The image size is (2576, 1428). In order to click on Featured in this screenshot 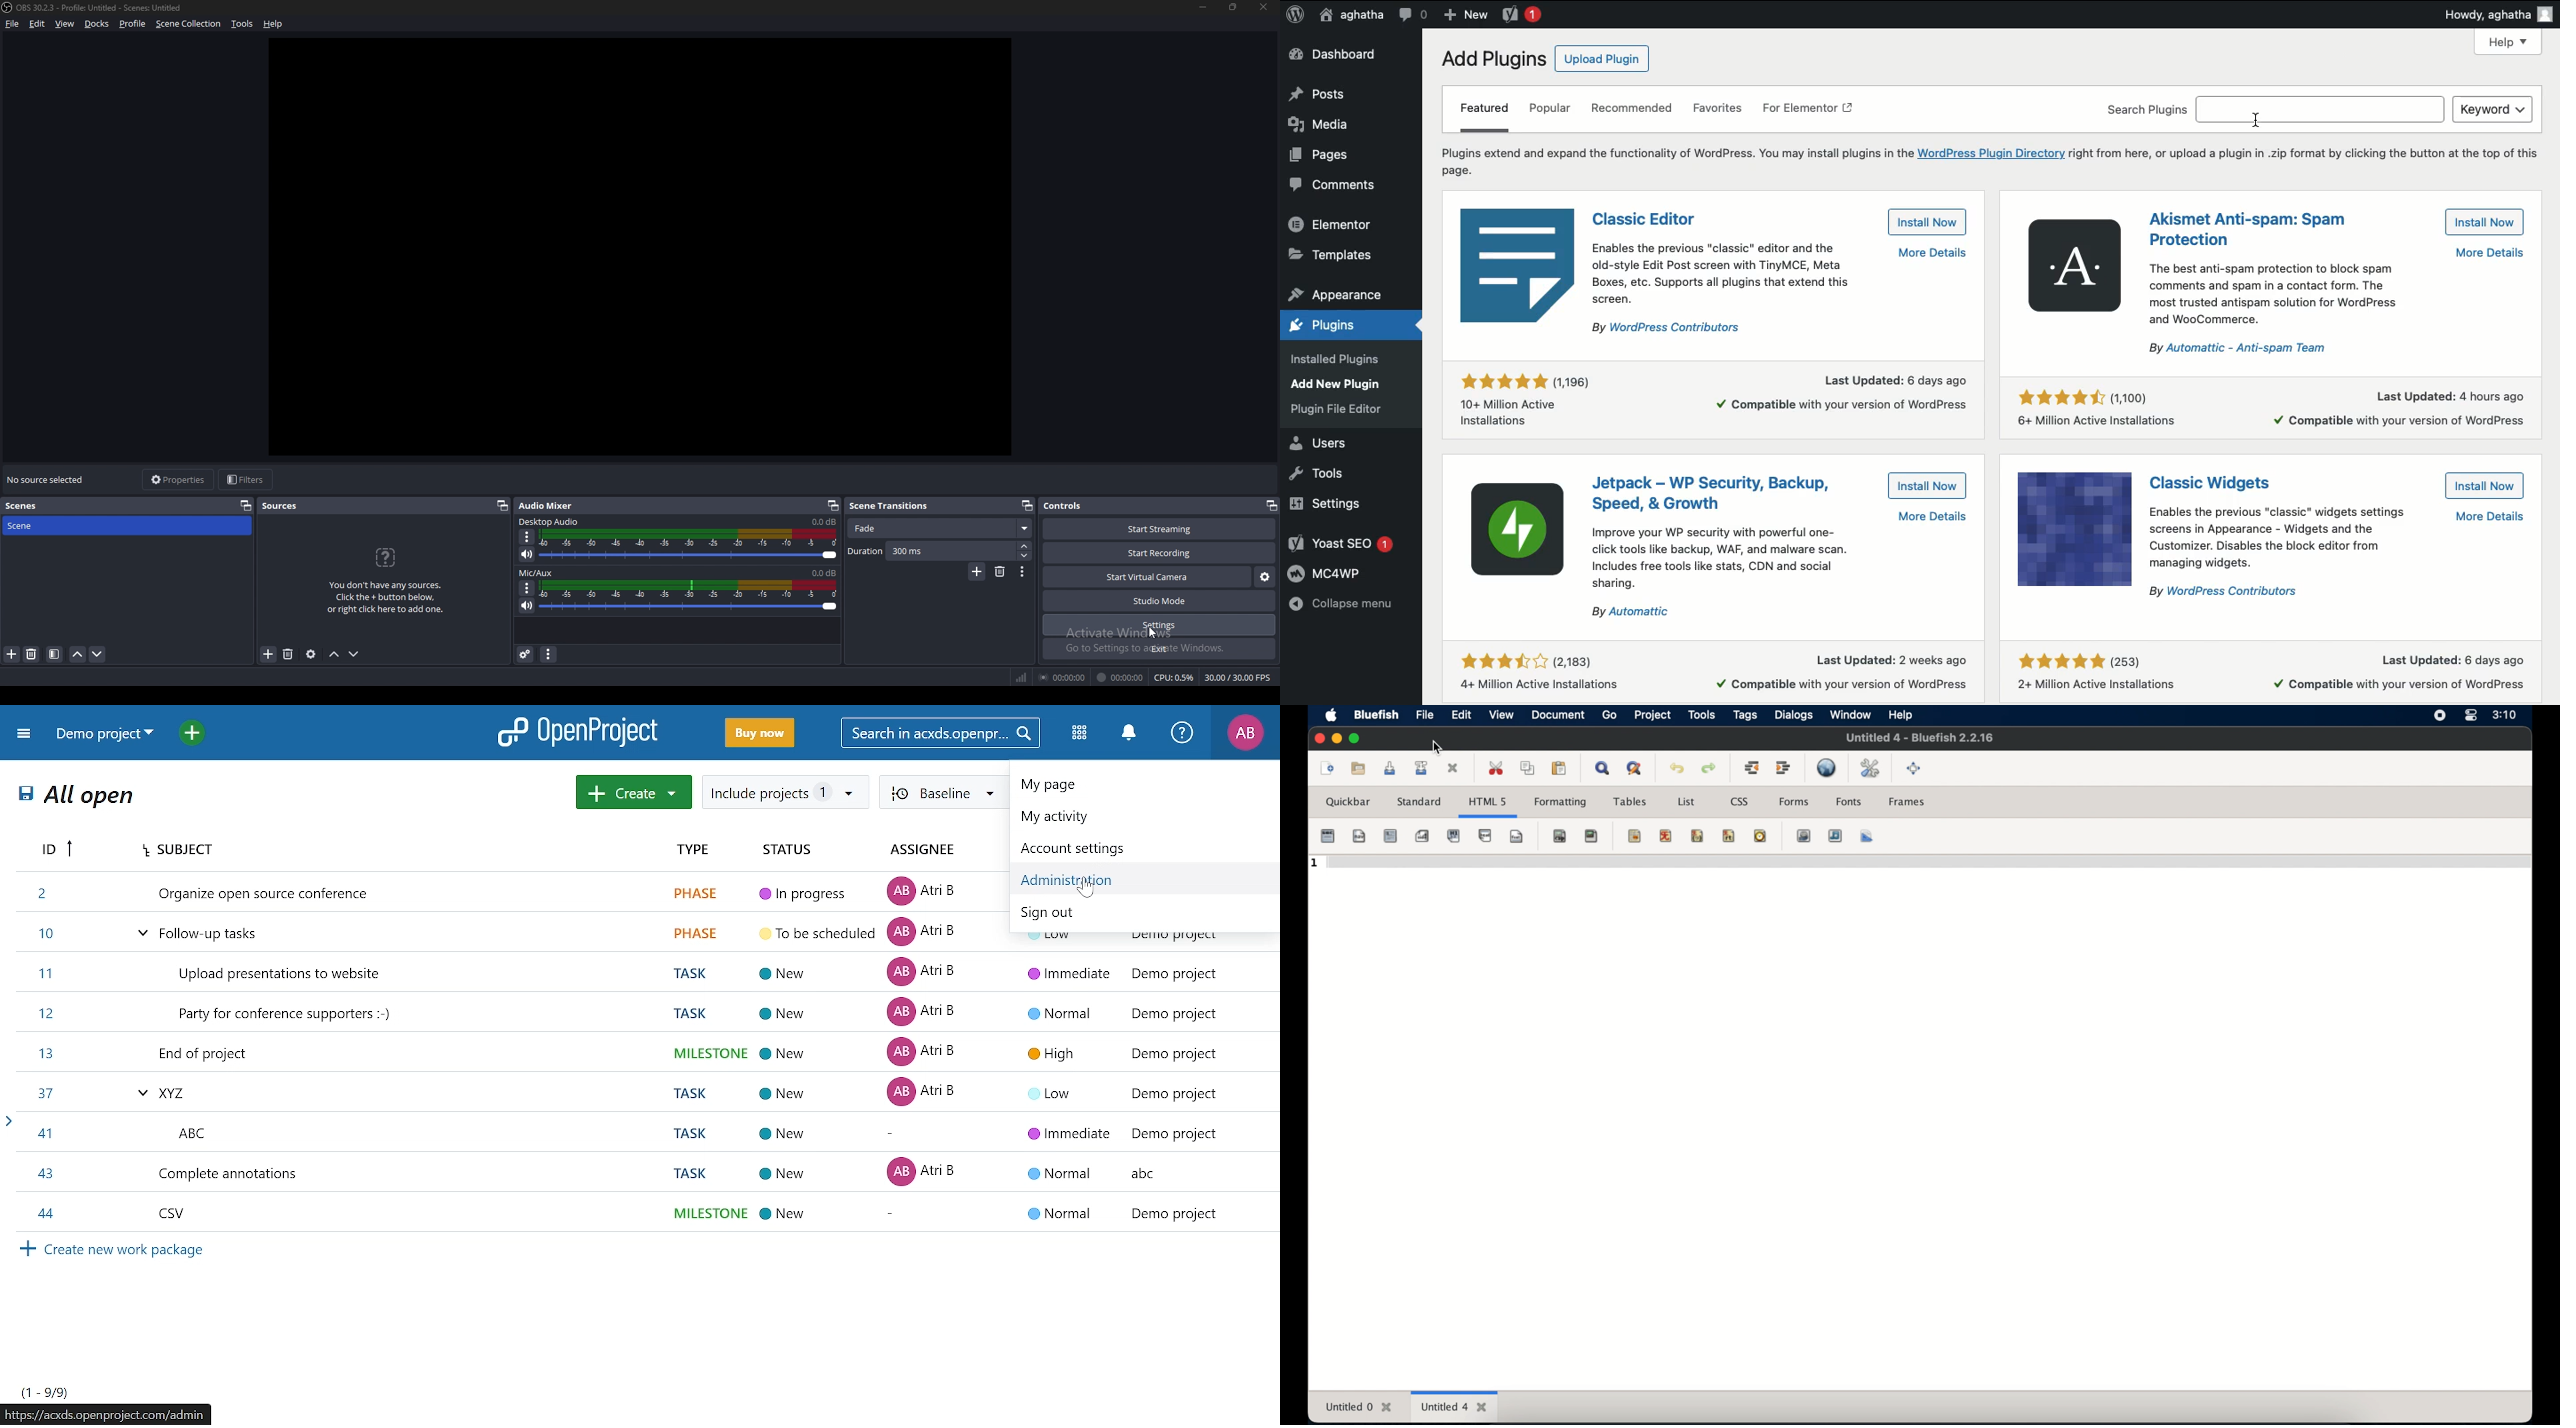, I will do `click(1484, 115)`.